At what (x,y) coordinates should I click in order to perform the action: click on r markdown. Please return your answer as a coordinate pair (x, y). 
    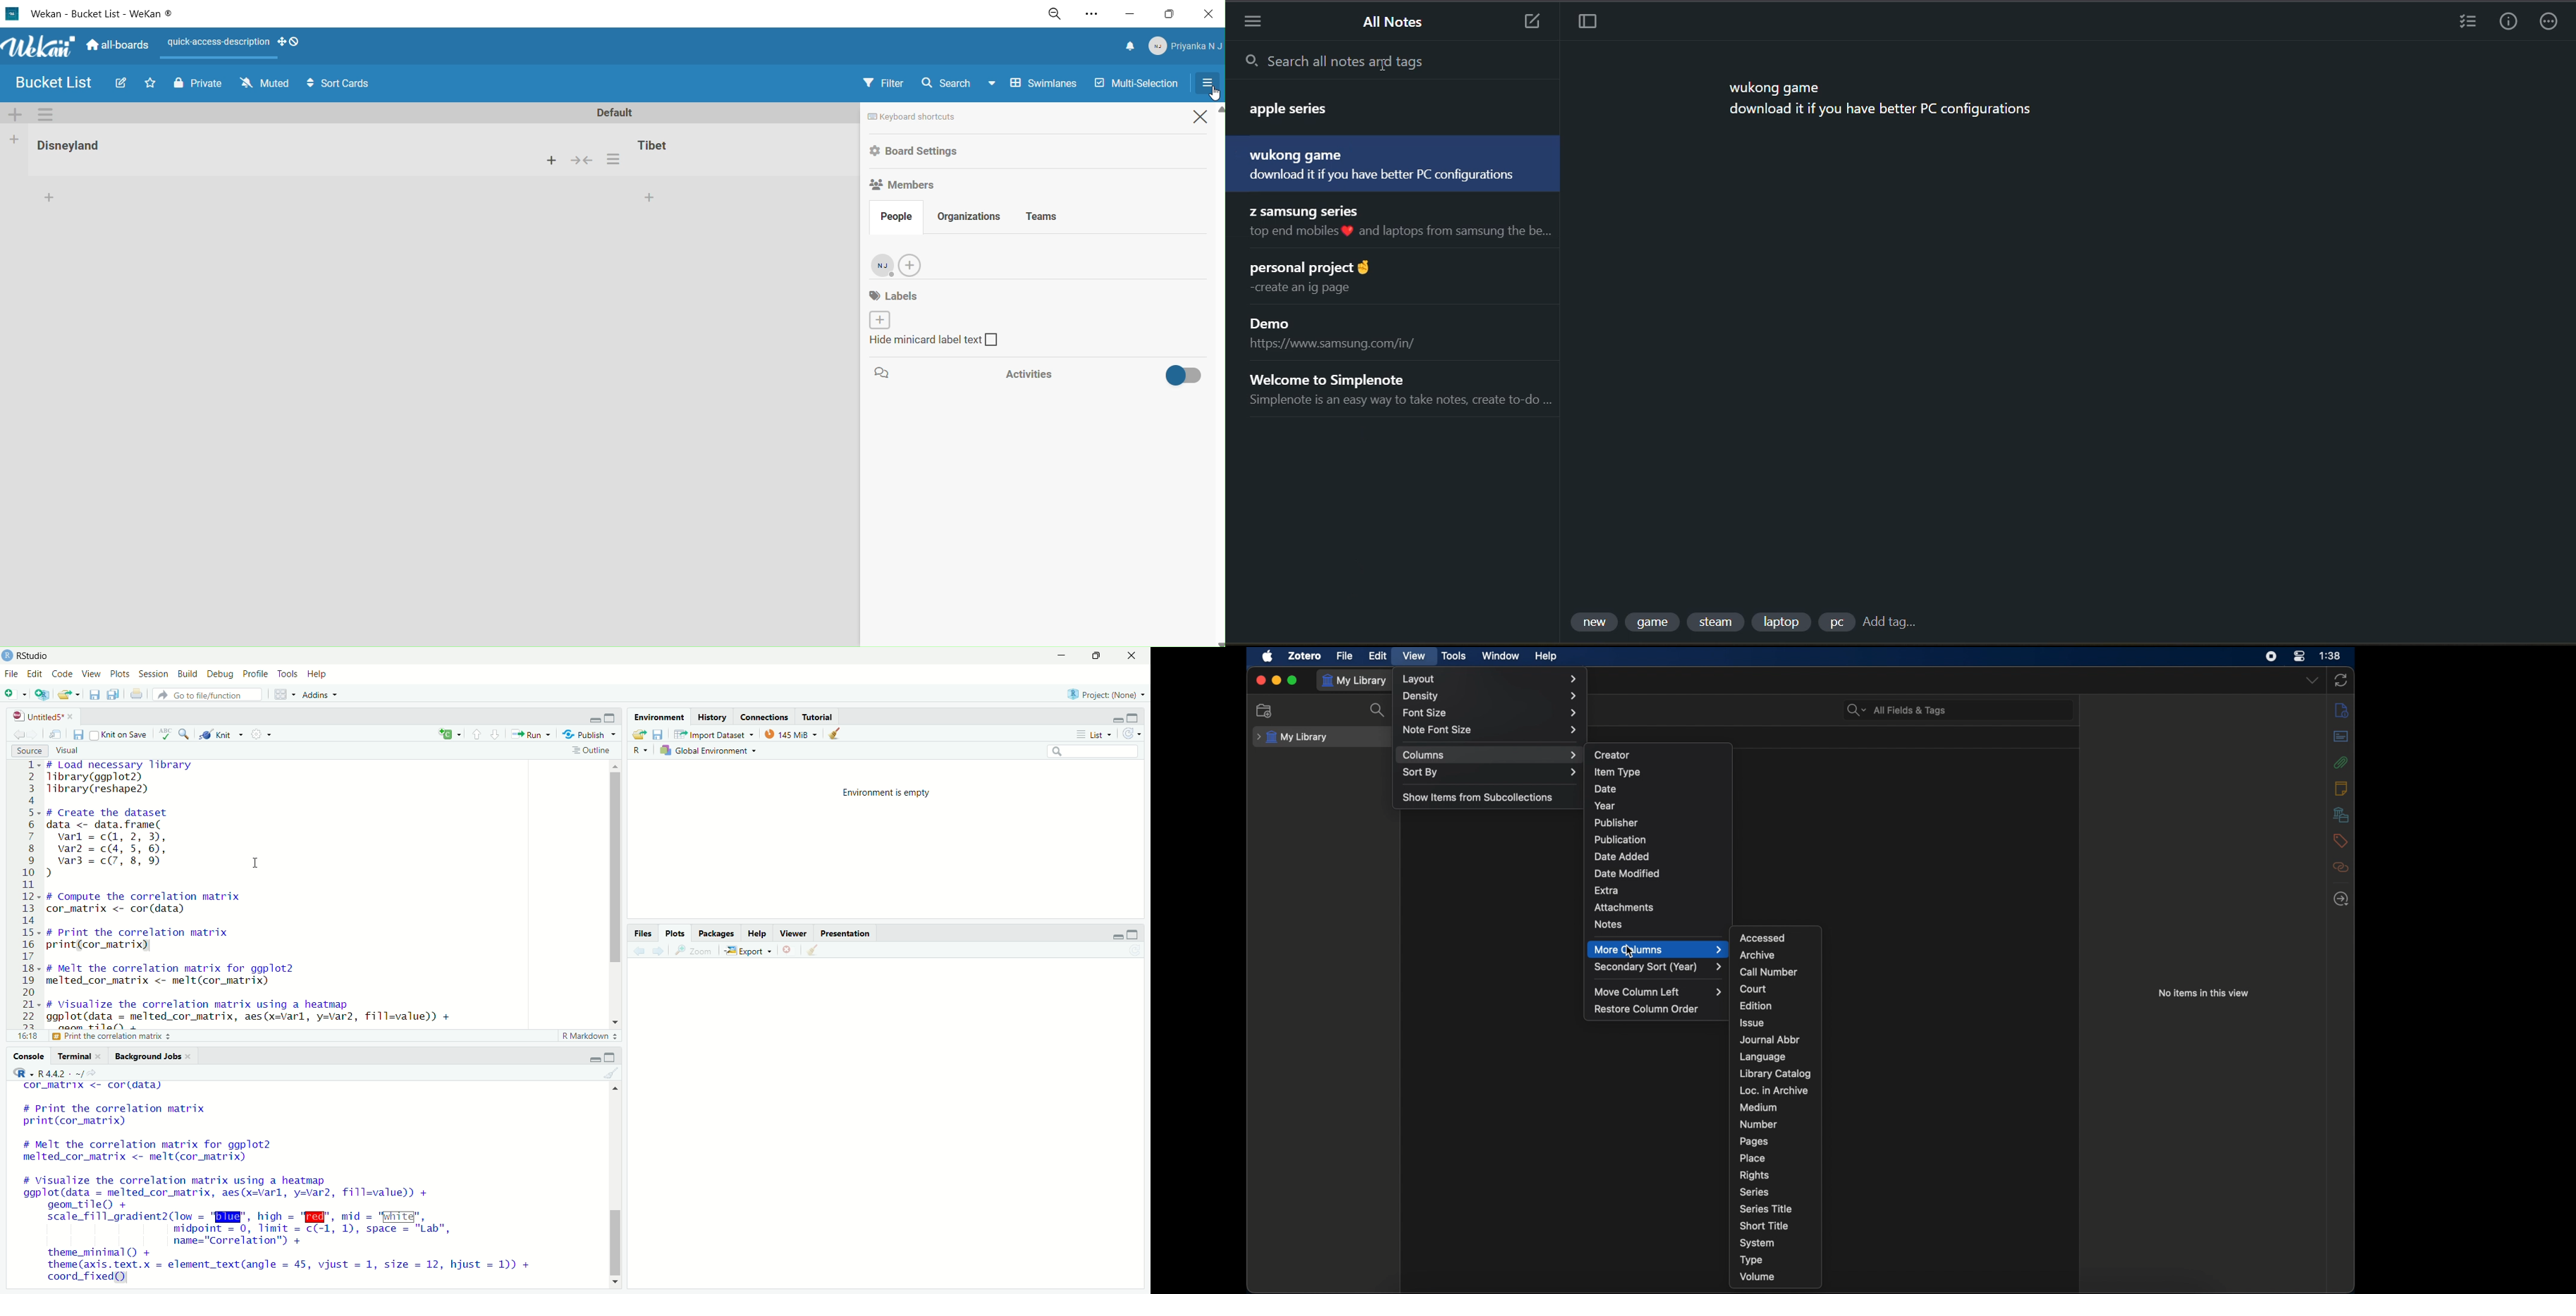
    Looking at the image, I should click on (591, 1036).